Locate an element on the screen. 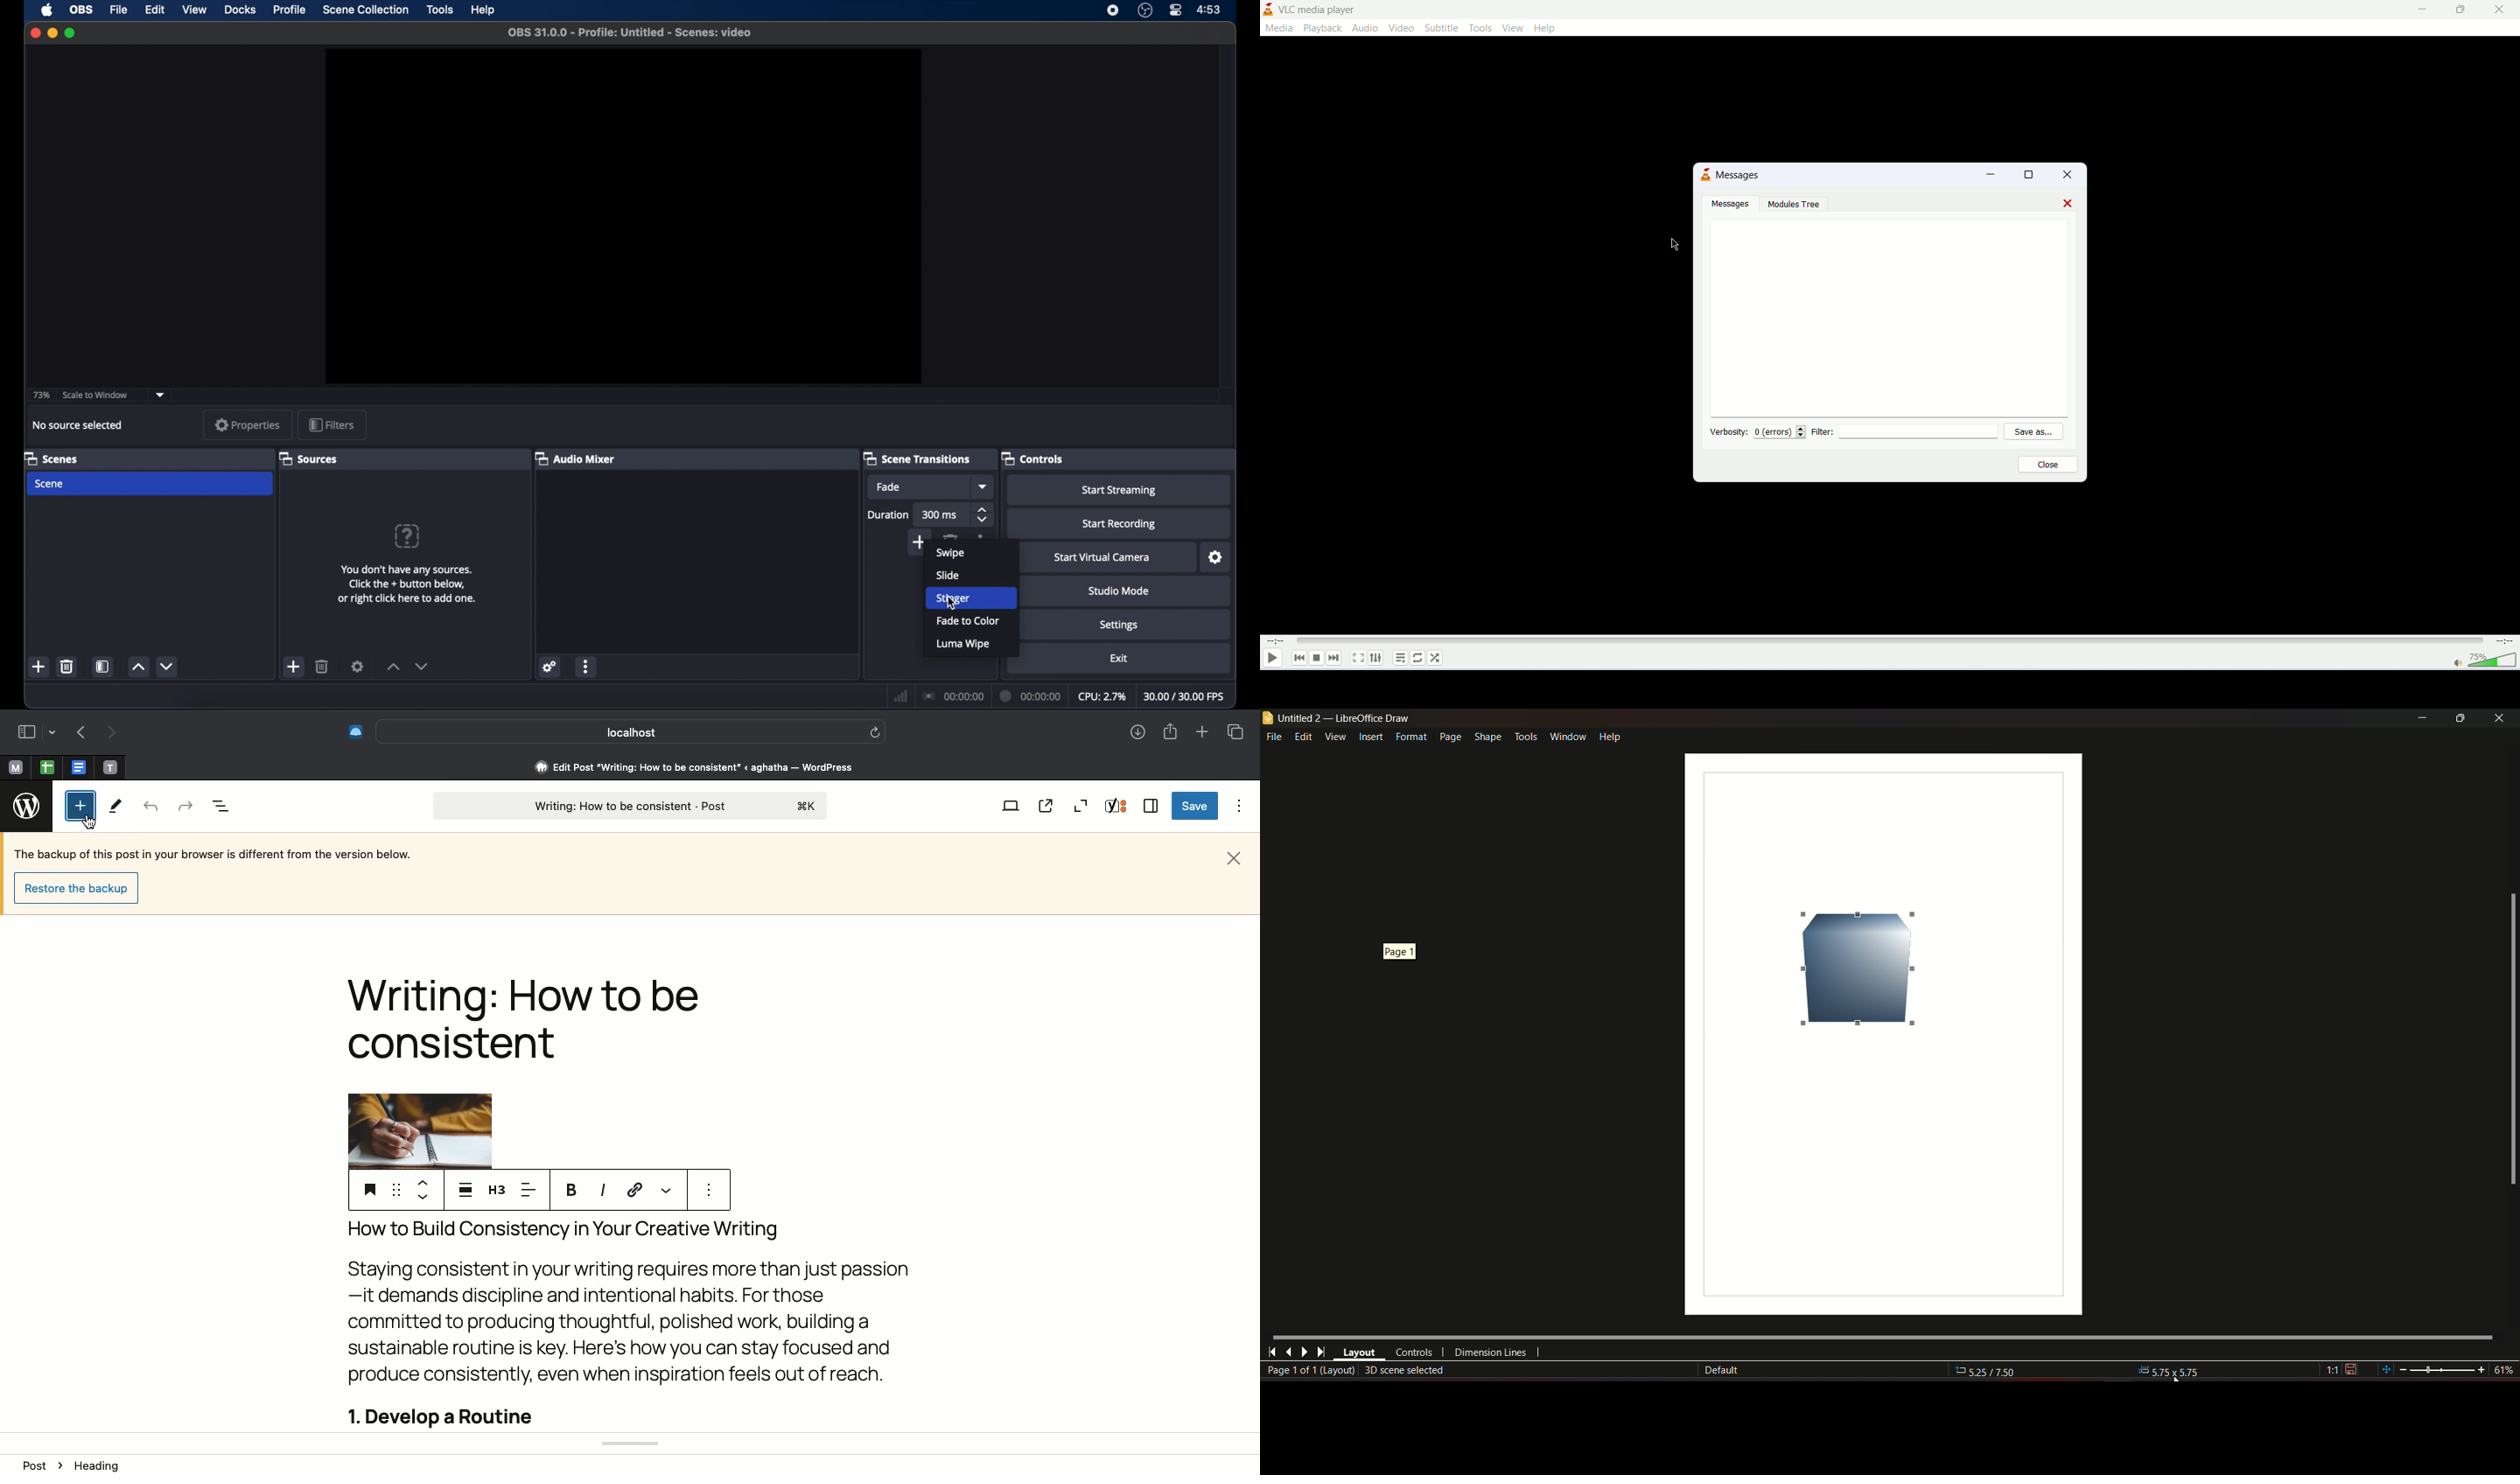 The height and width of the screenshot is (1484, 2520). audio mixer is located at coordinates (576, 459).